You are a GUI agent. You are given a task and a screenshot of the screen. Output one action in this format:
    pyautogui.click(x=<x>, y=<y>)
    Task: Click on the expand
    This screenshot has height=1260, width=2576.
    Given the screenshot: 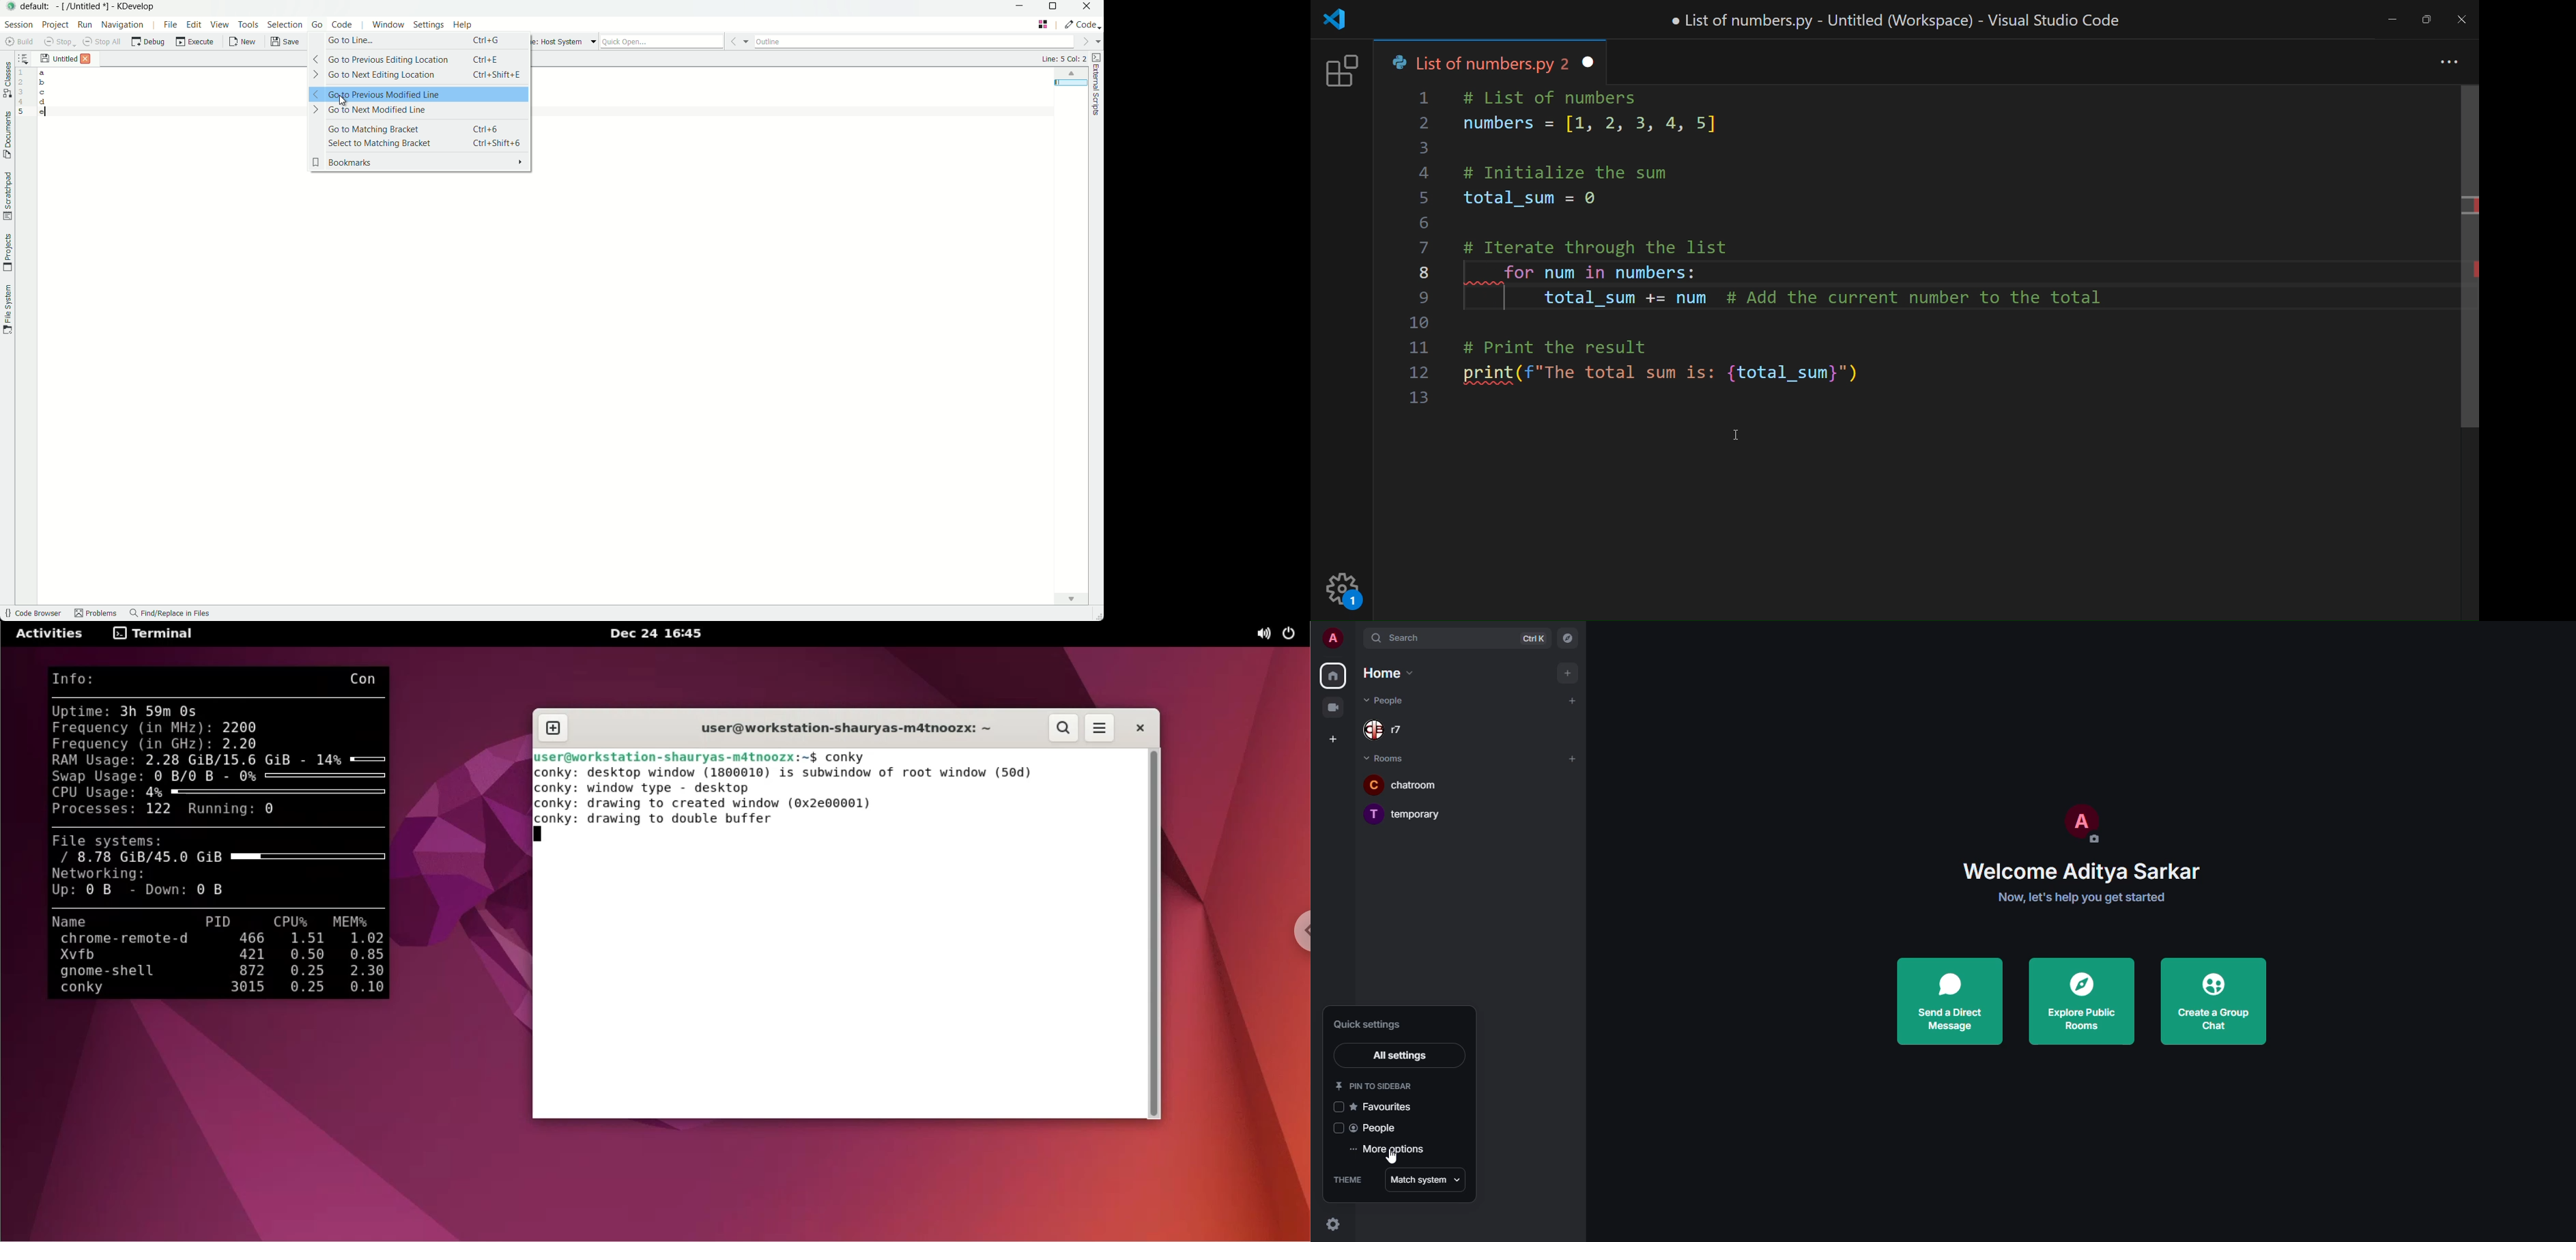 What is the action you would take?
    pyautogui.click(x=1354, y=638)
    